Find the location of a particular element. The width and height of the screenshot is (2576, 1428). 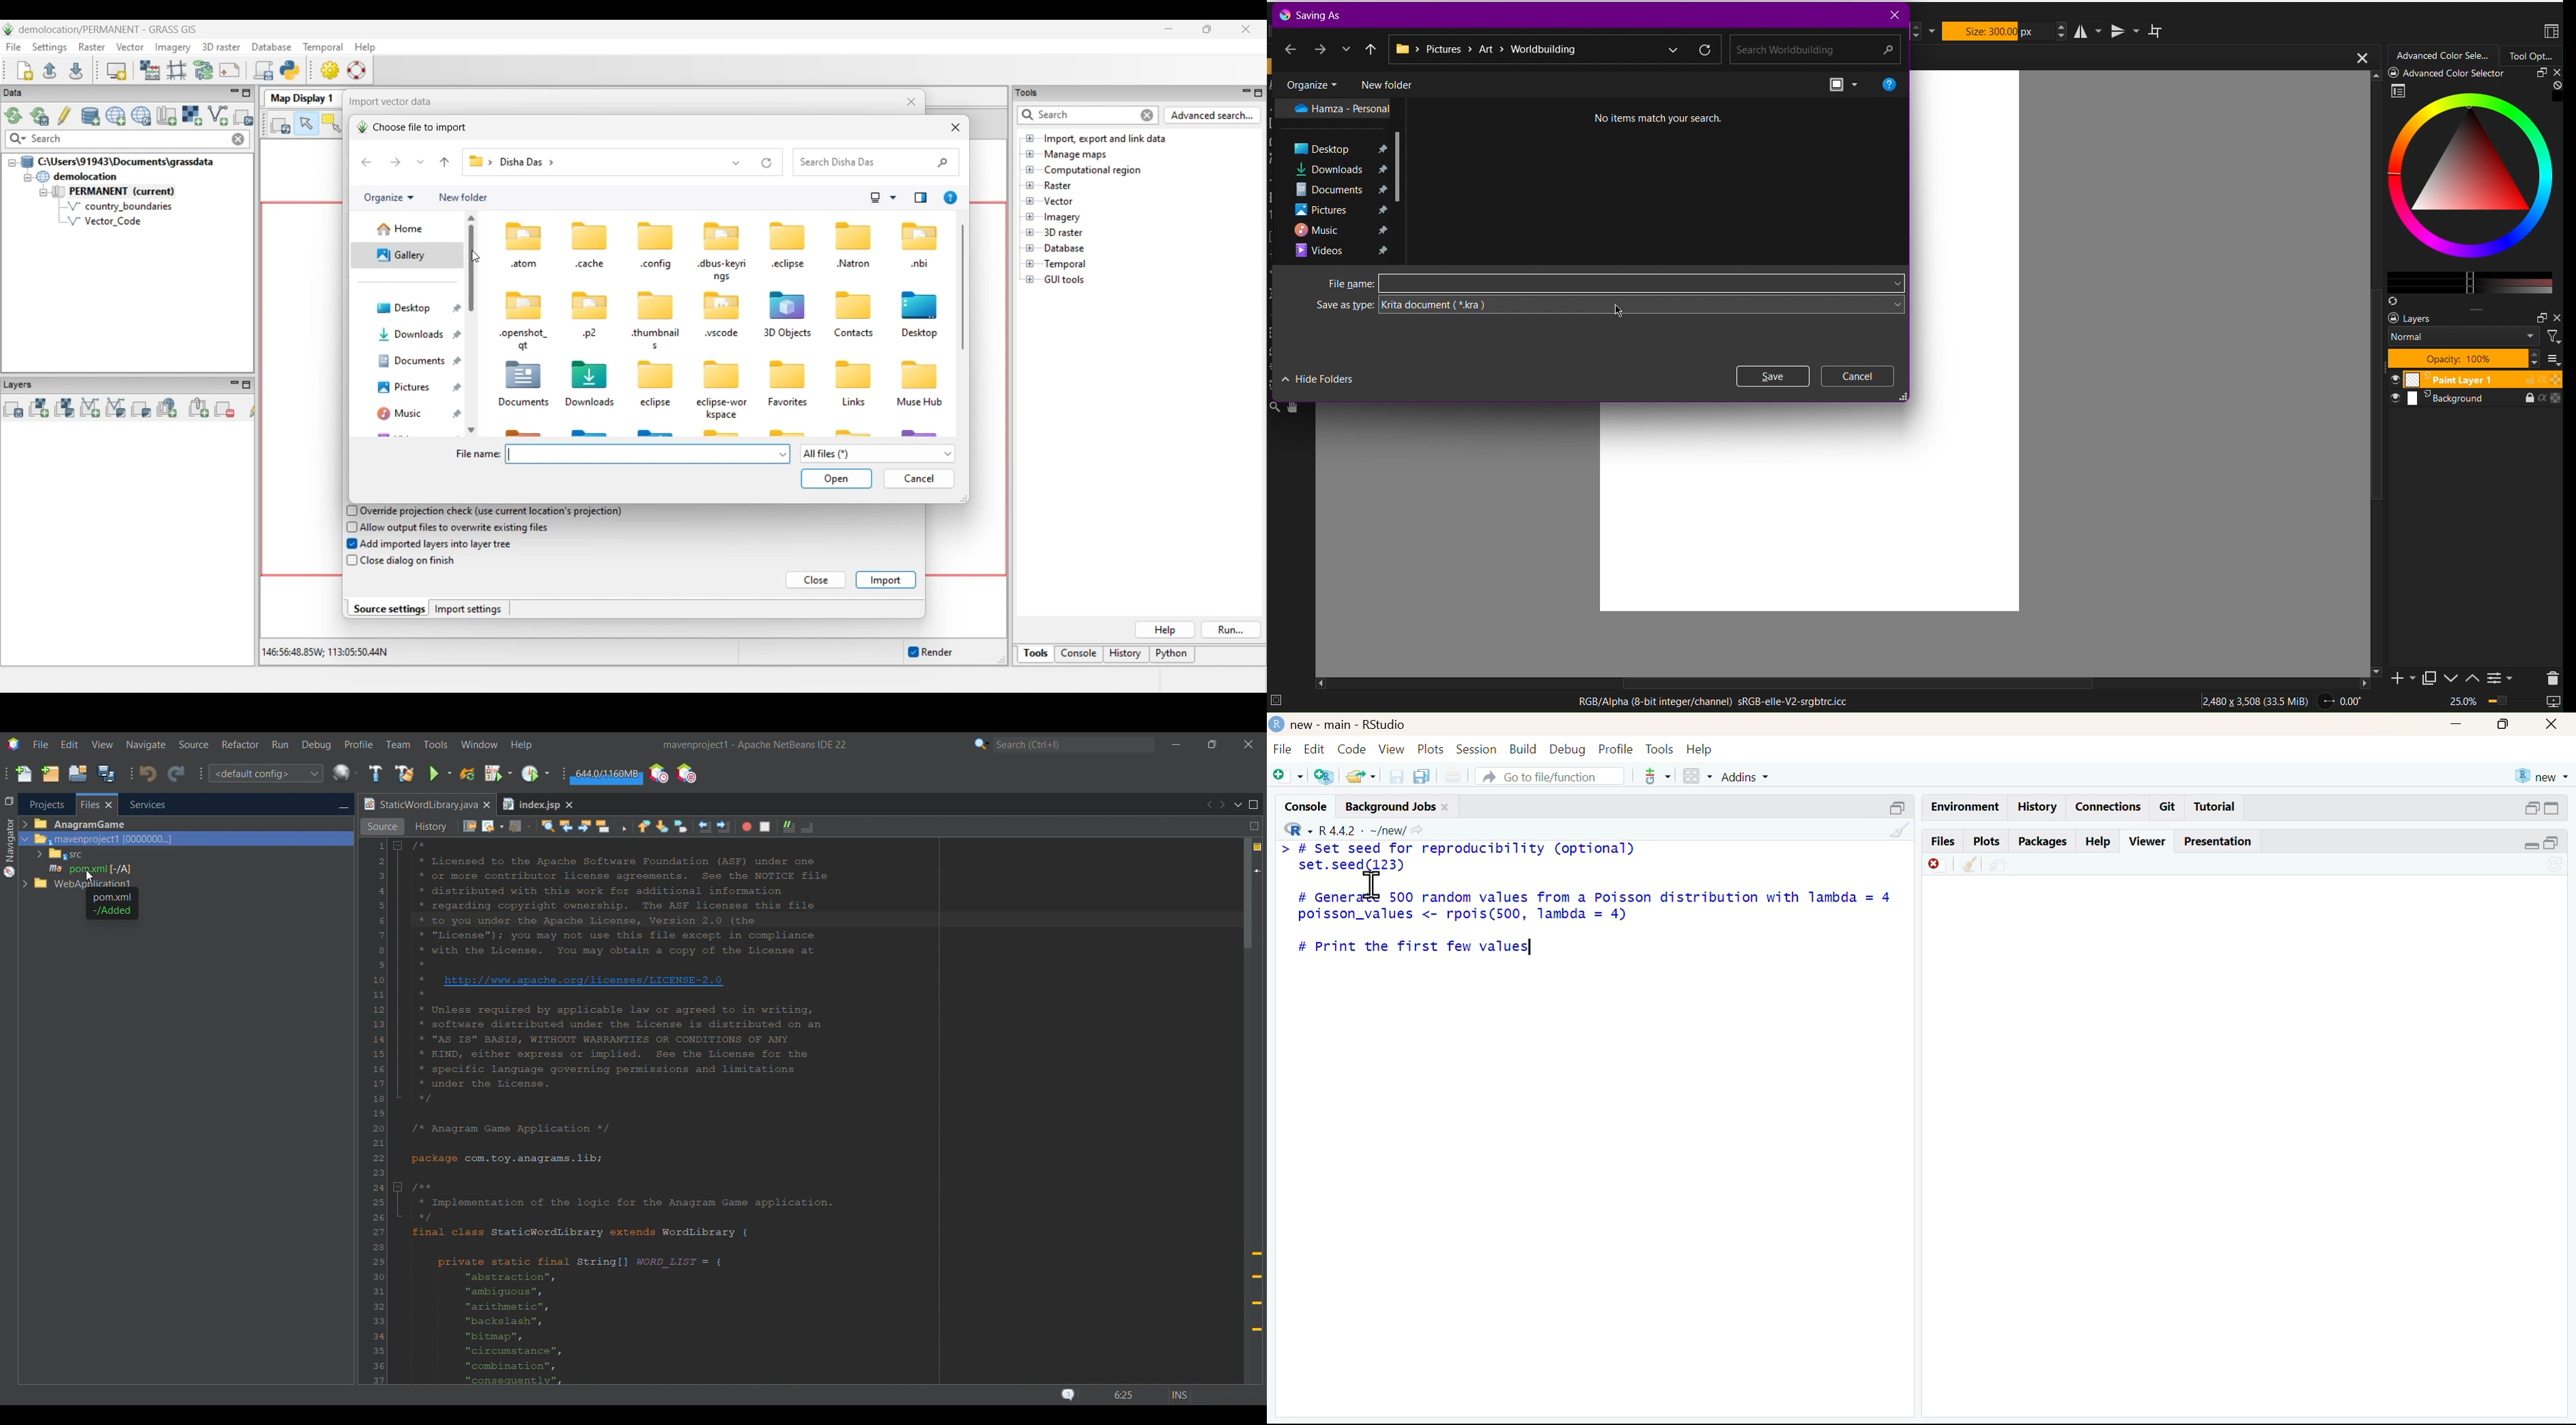

edit is located at coordinates (1314, 748).